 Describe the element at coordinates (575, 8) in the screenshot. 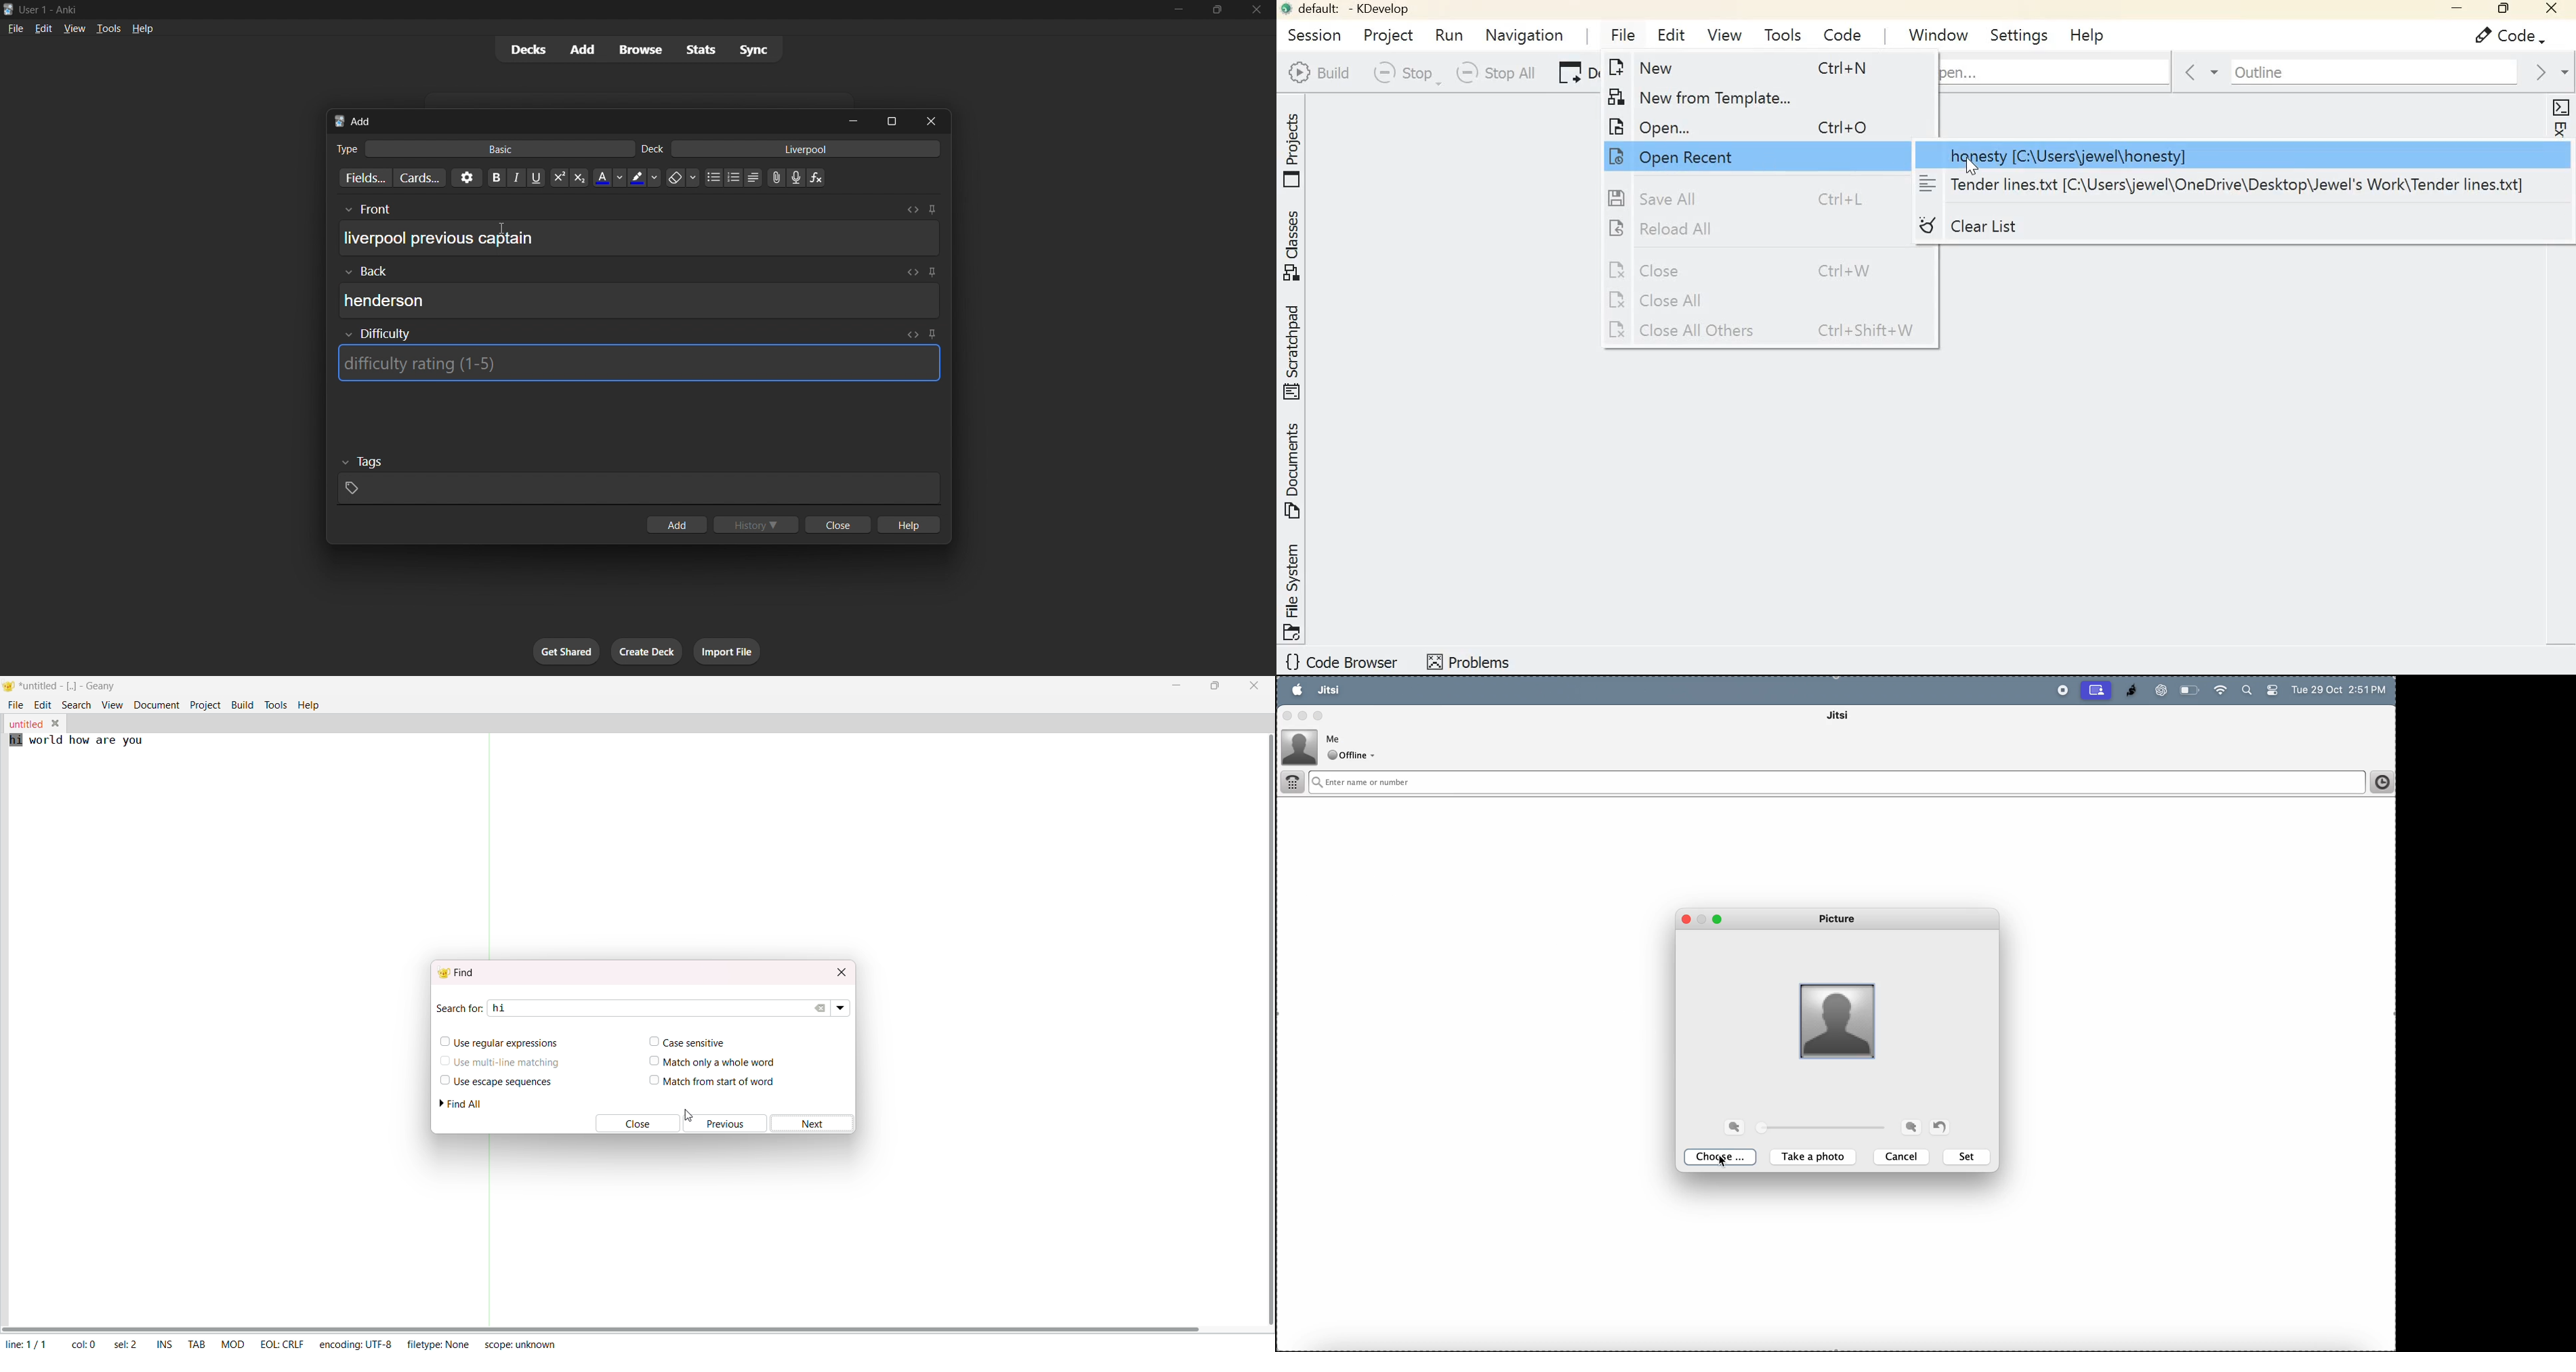

I see `title bar` at that location.